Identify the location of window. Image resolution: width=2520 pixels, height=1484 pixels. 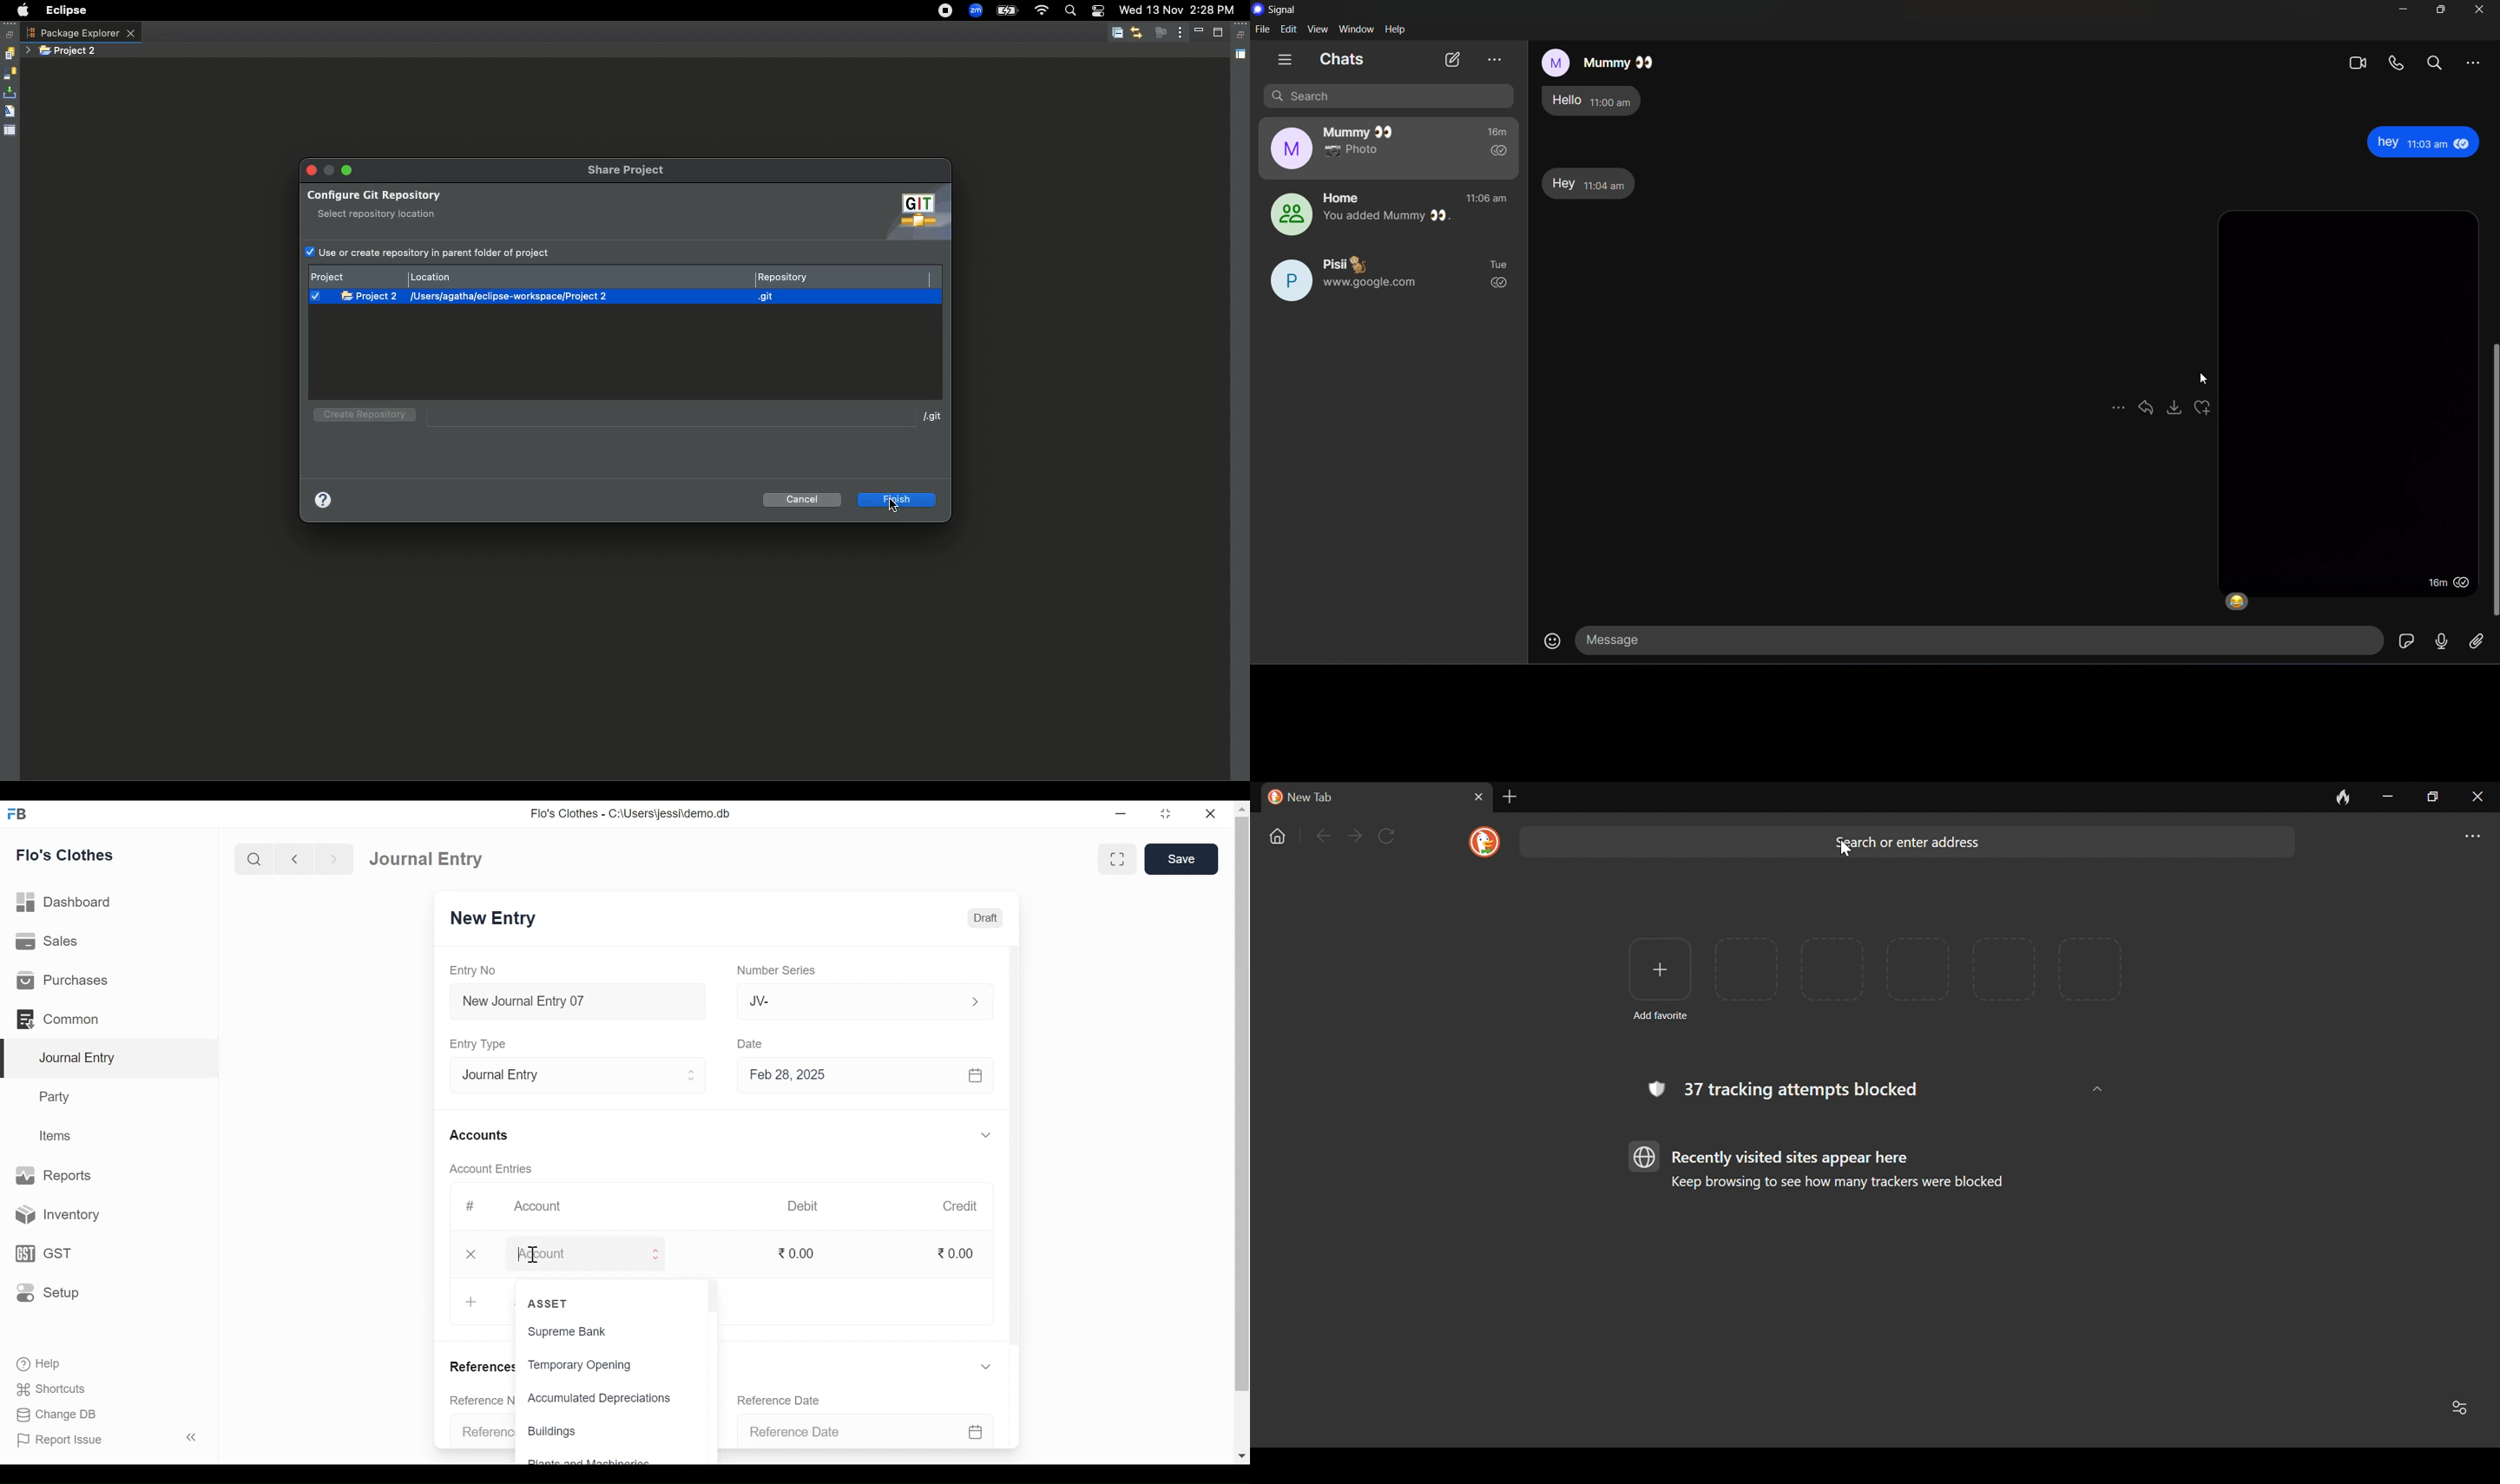
(1359, 29).